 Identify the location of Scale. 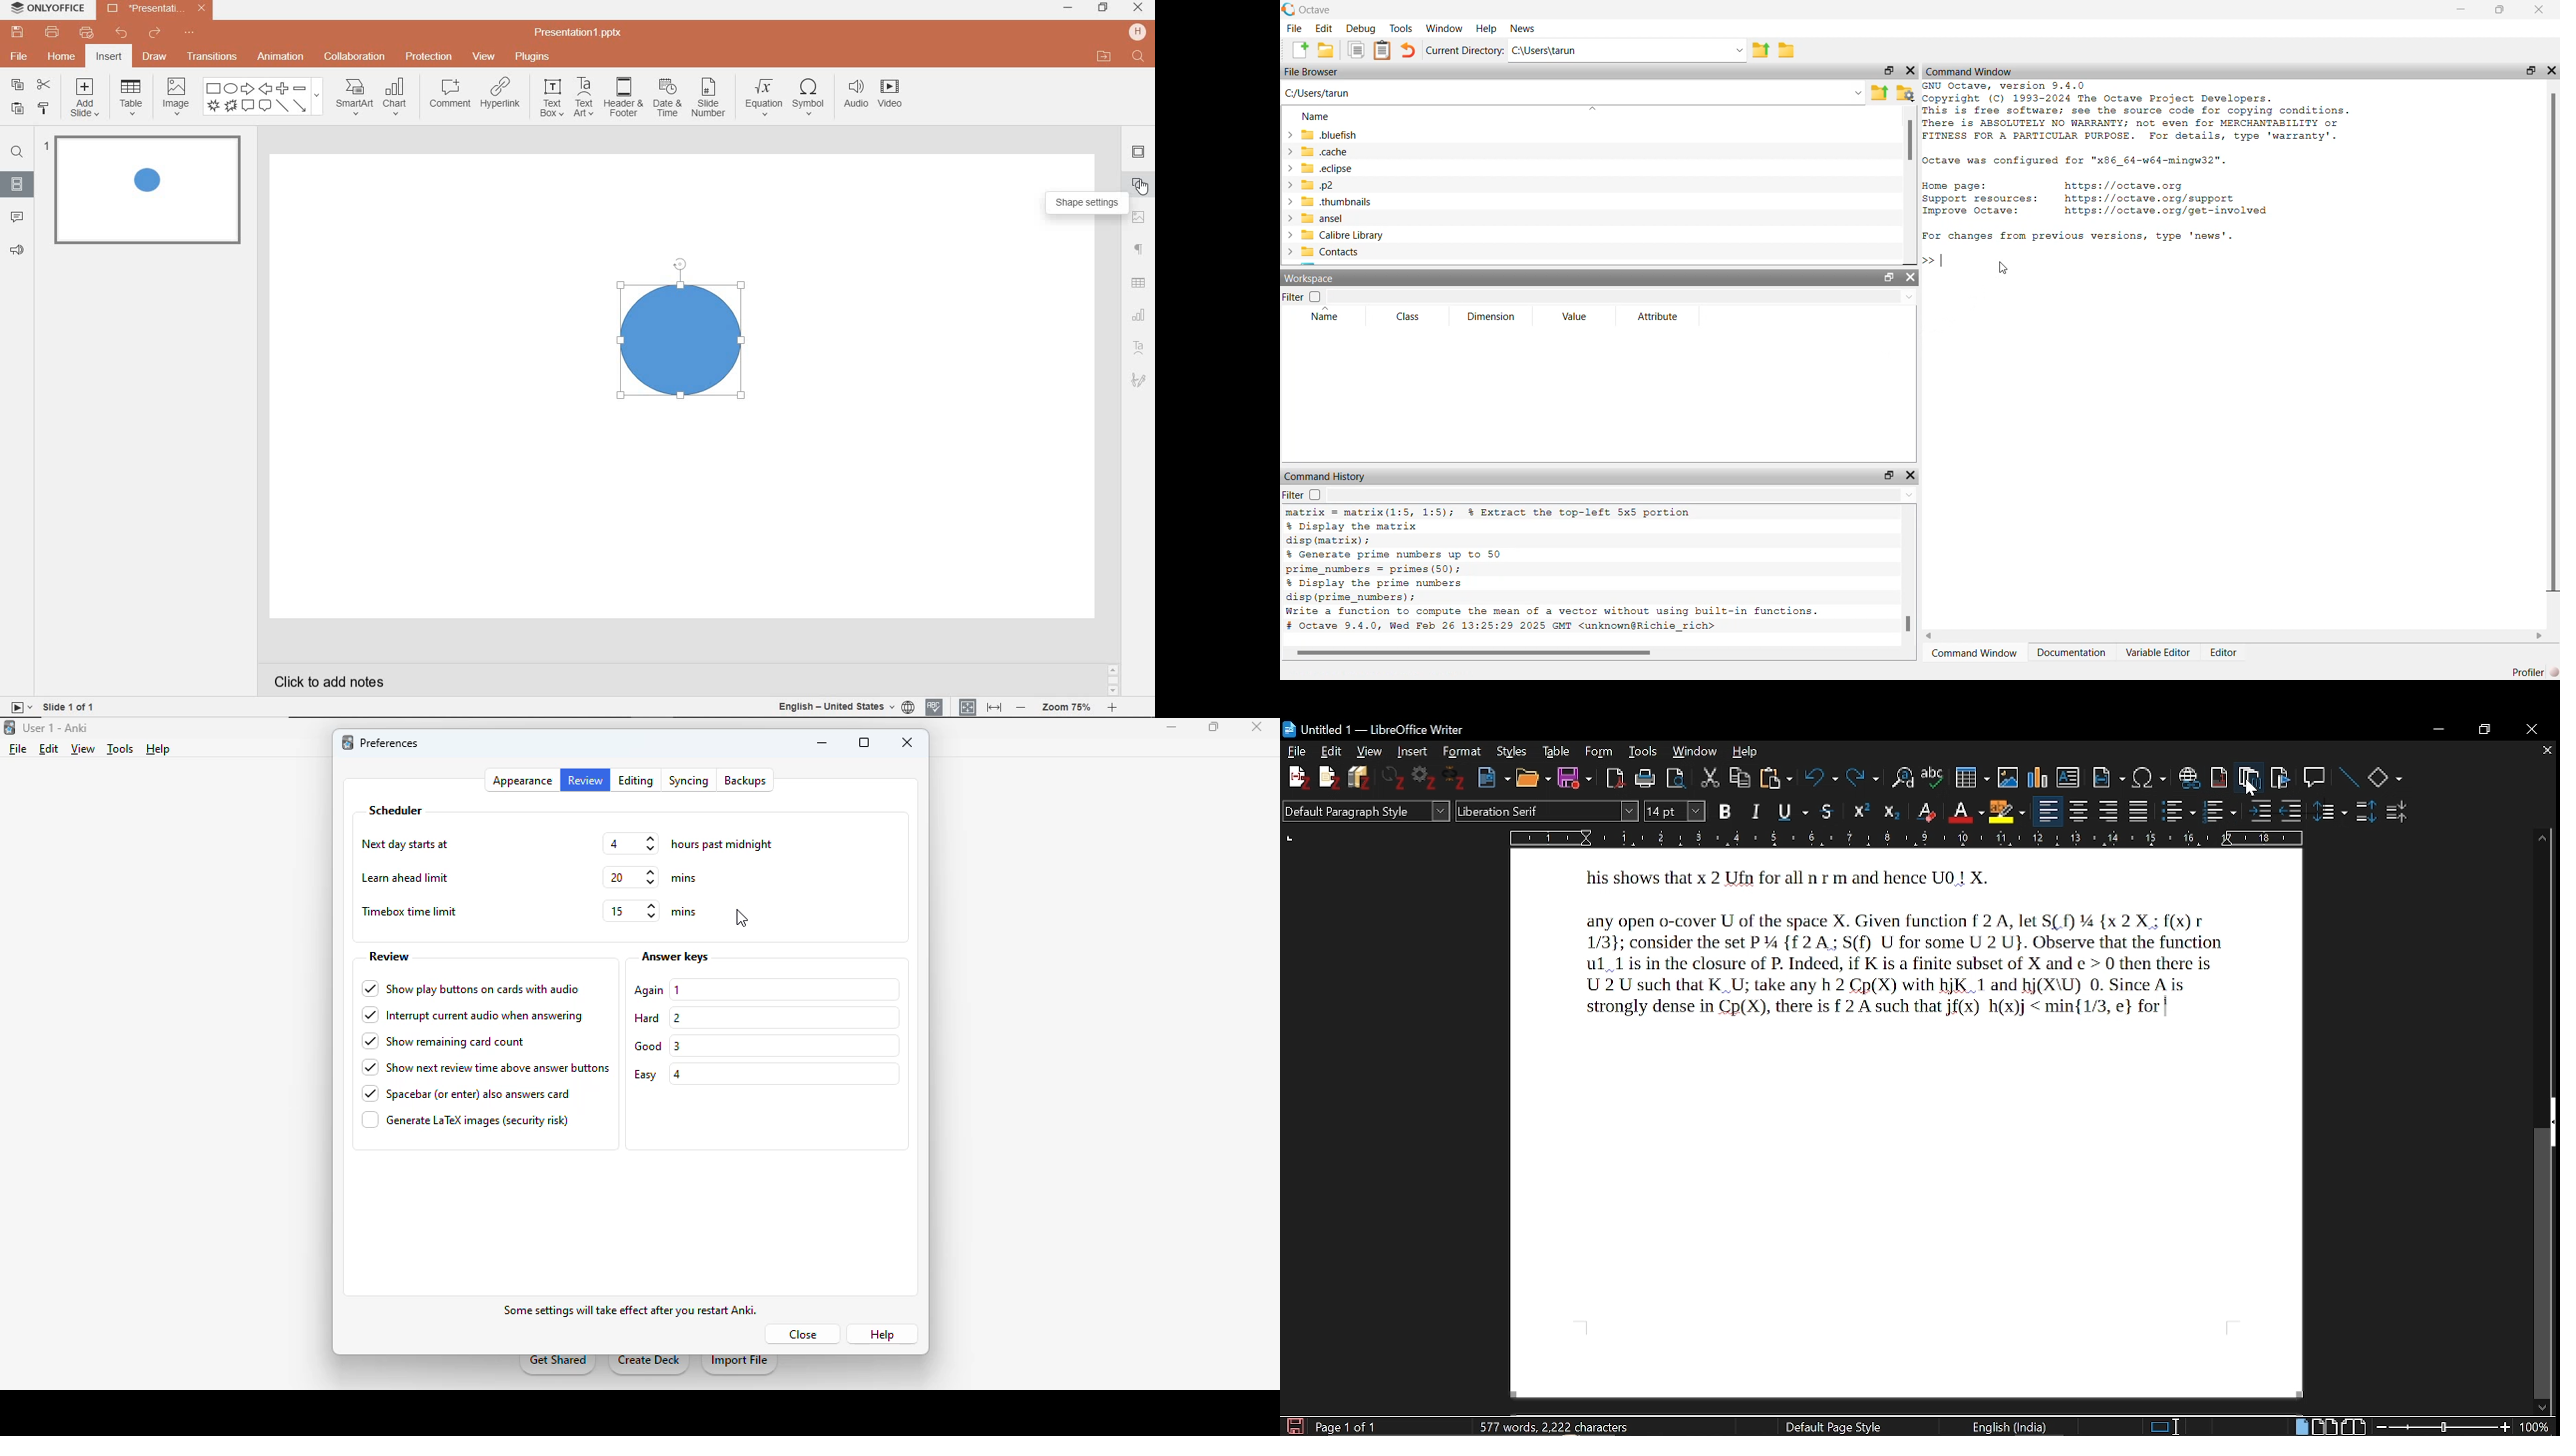
(1905, 839).